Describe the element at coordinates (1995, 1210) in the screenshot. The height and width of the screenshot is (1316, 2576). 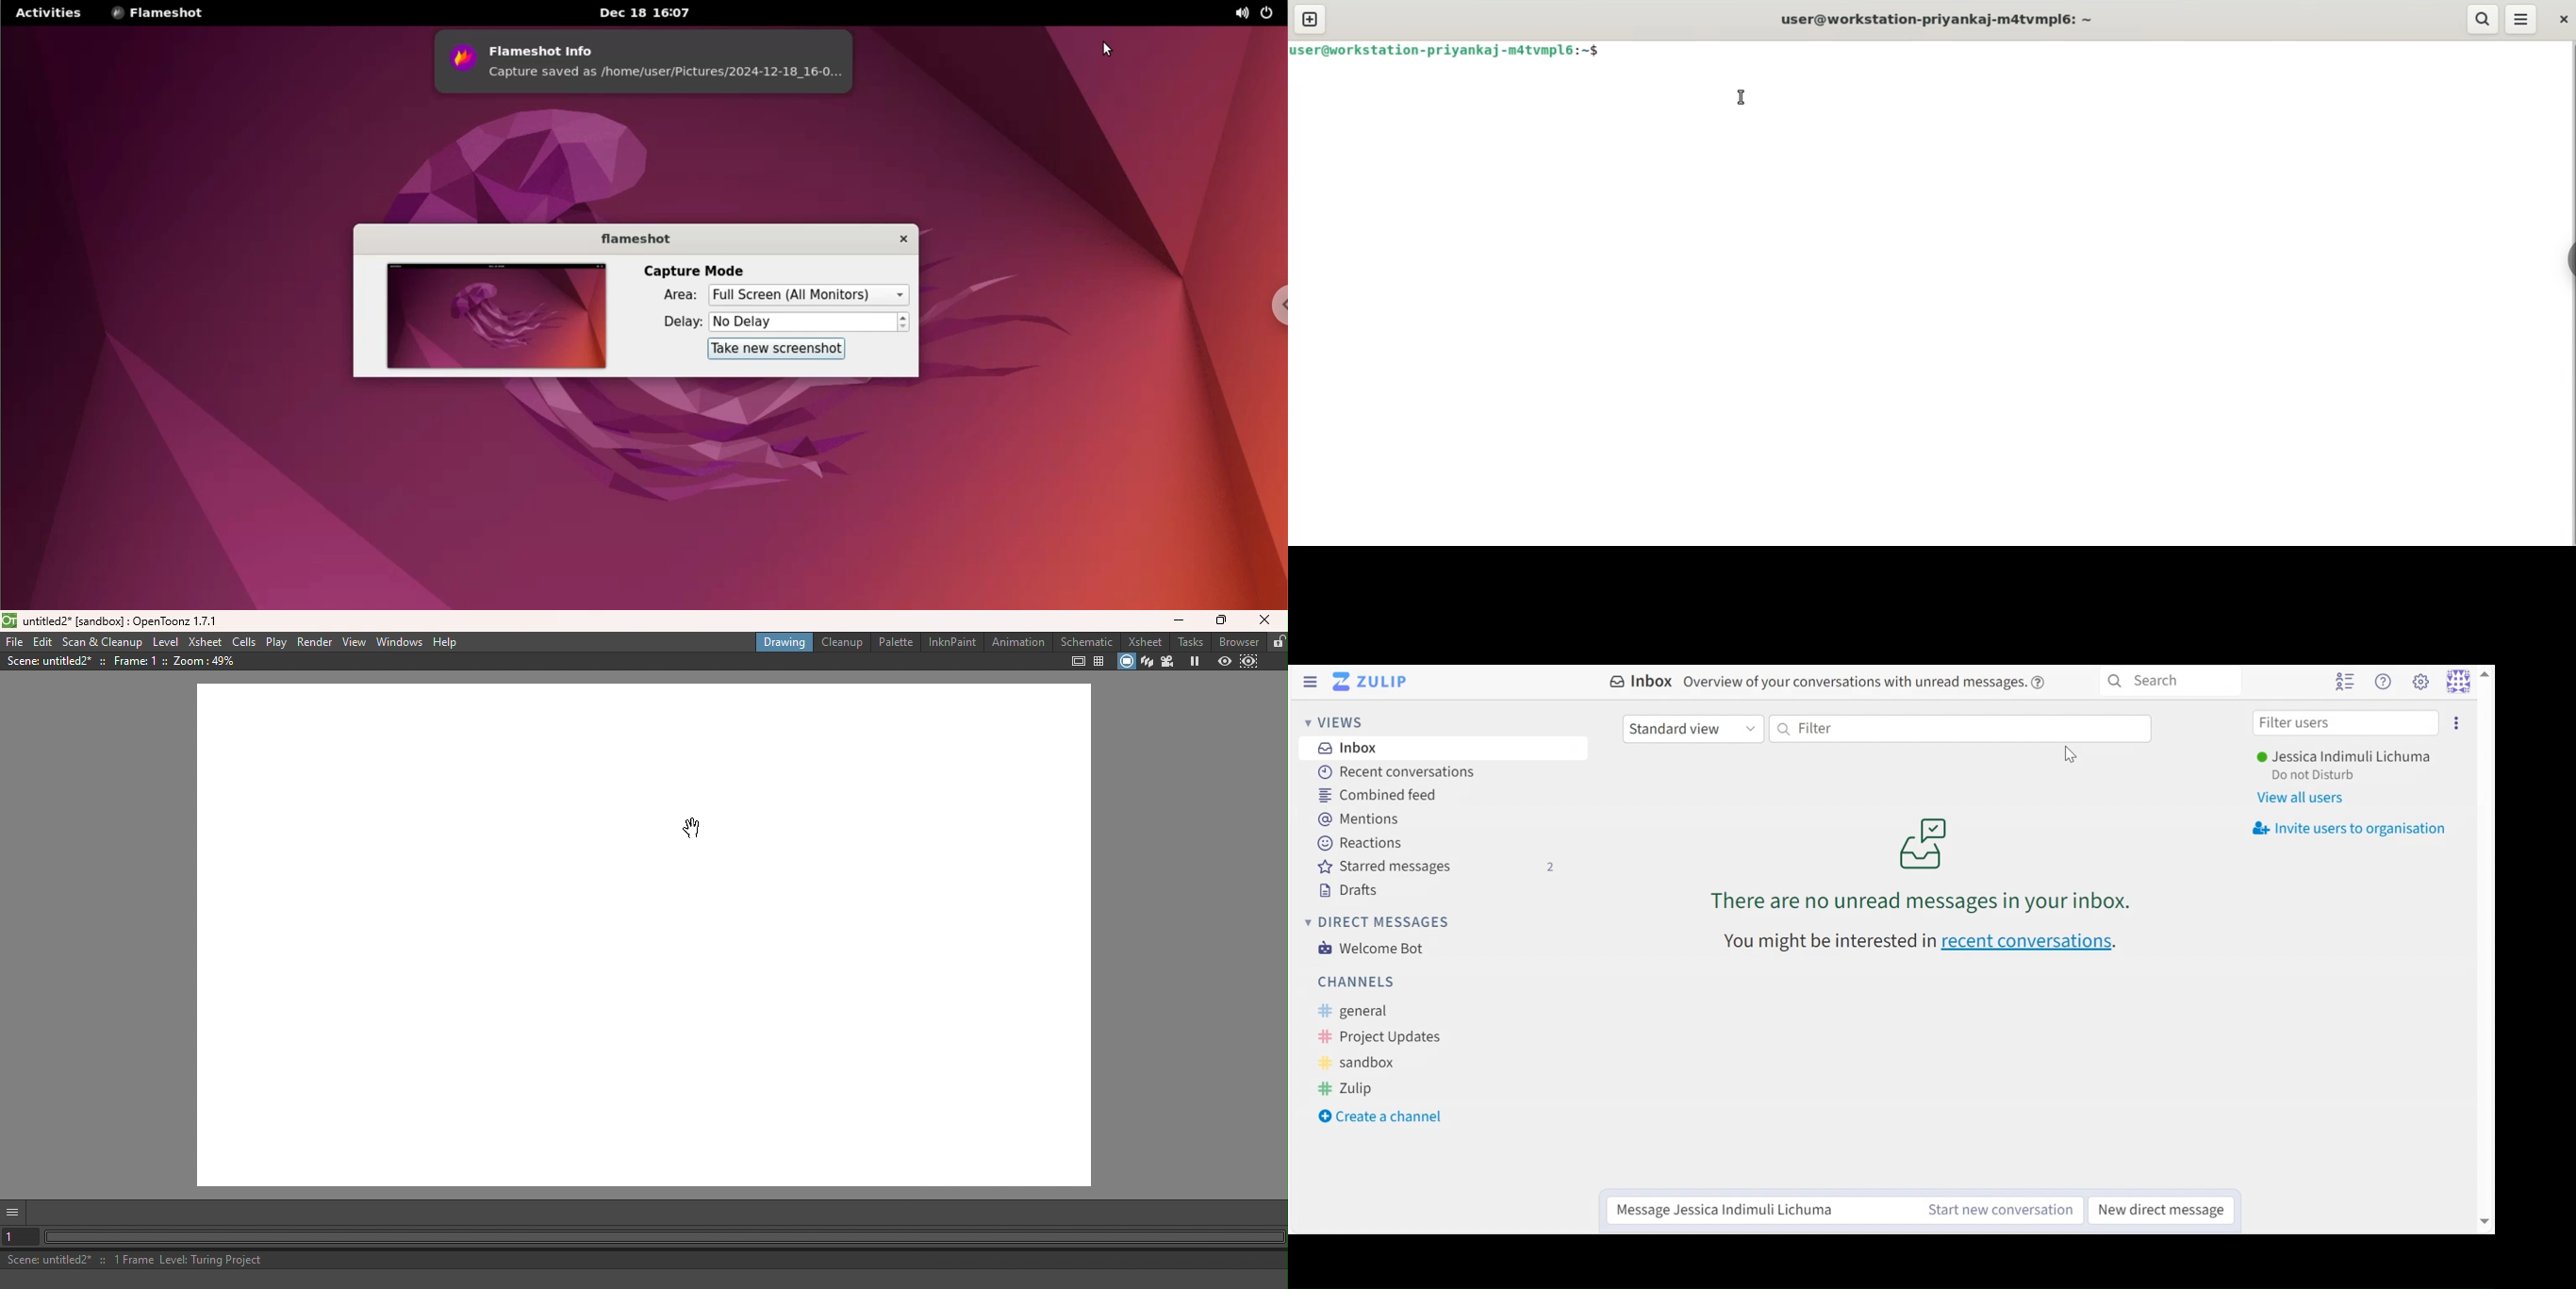
I see `Start a conversation` at that location.